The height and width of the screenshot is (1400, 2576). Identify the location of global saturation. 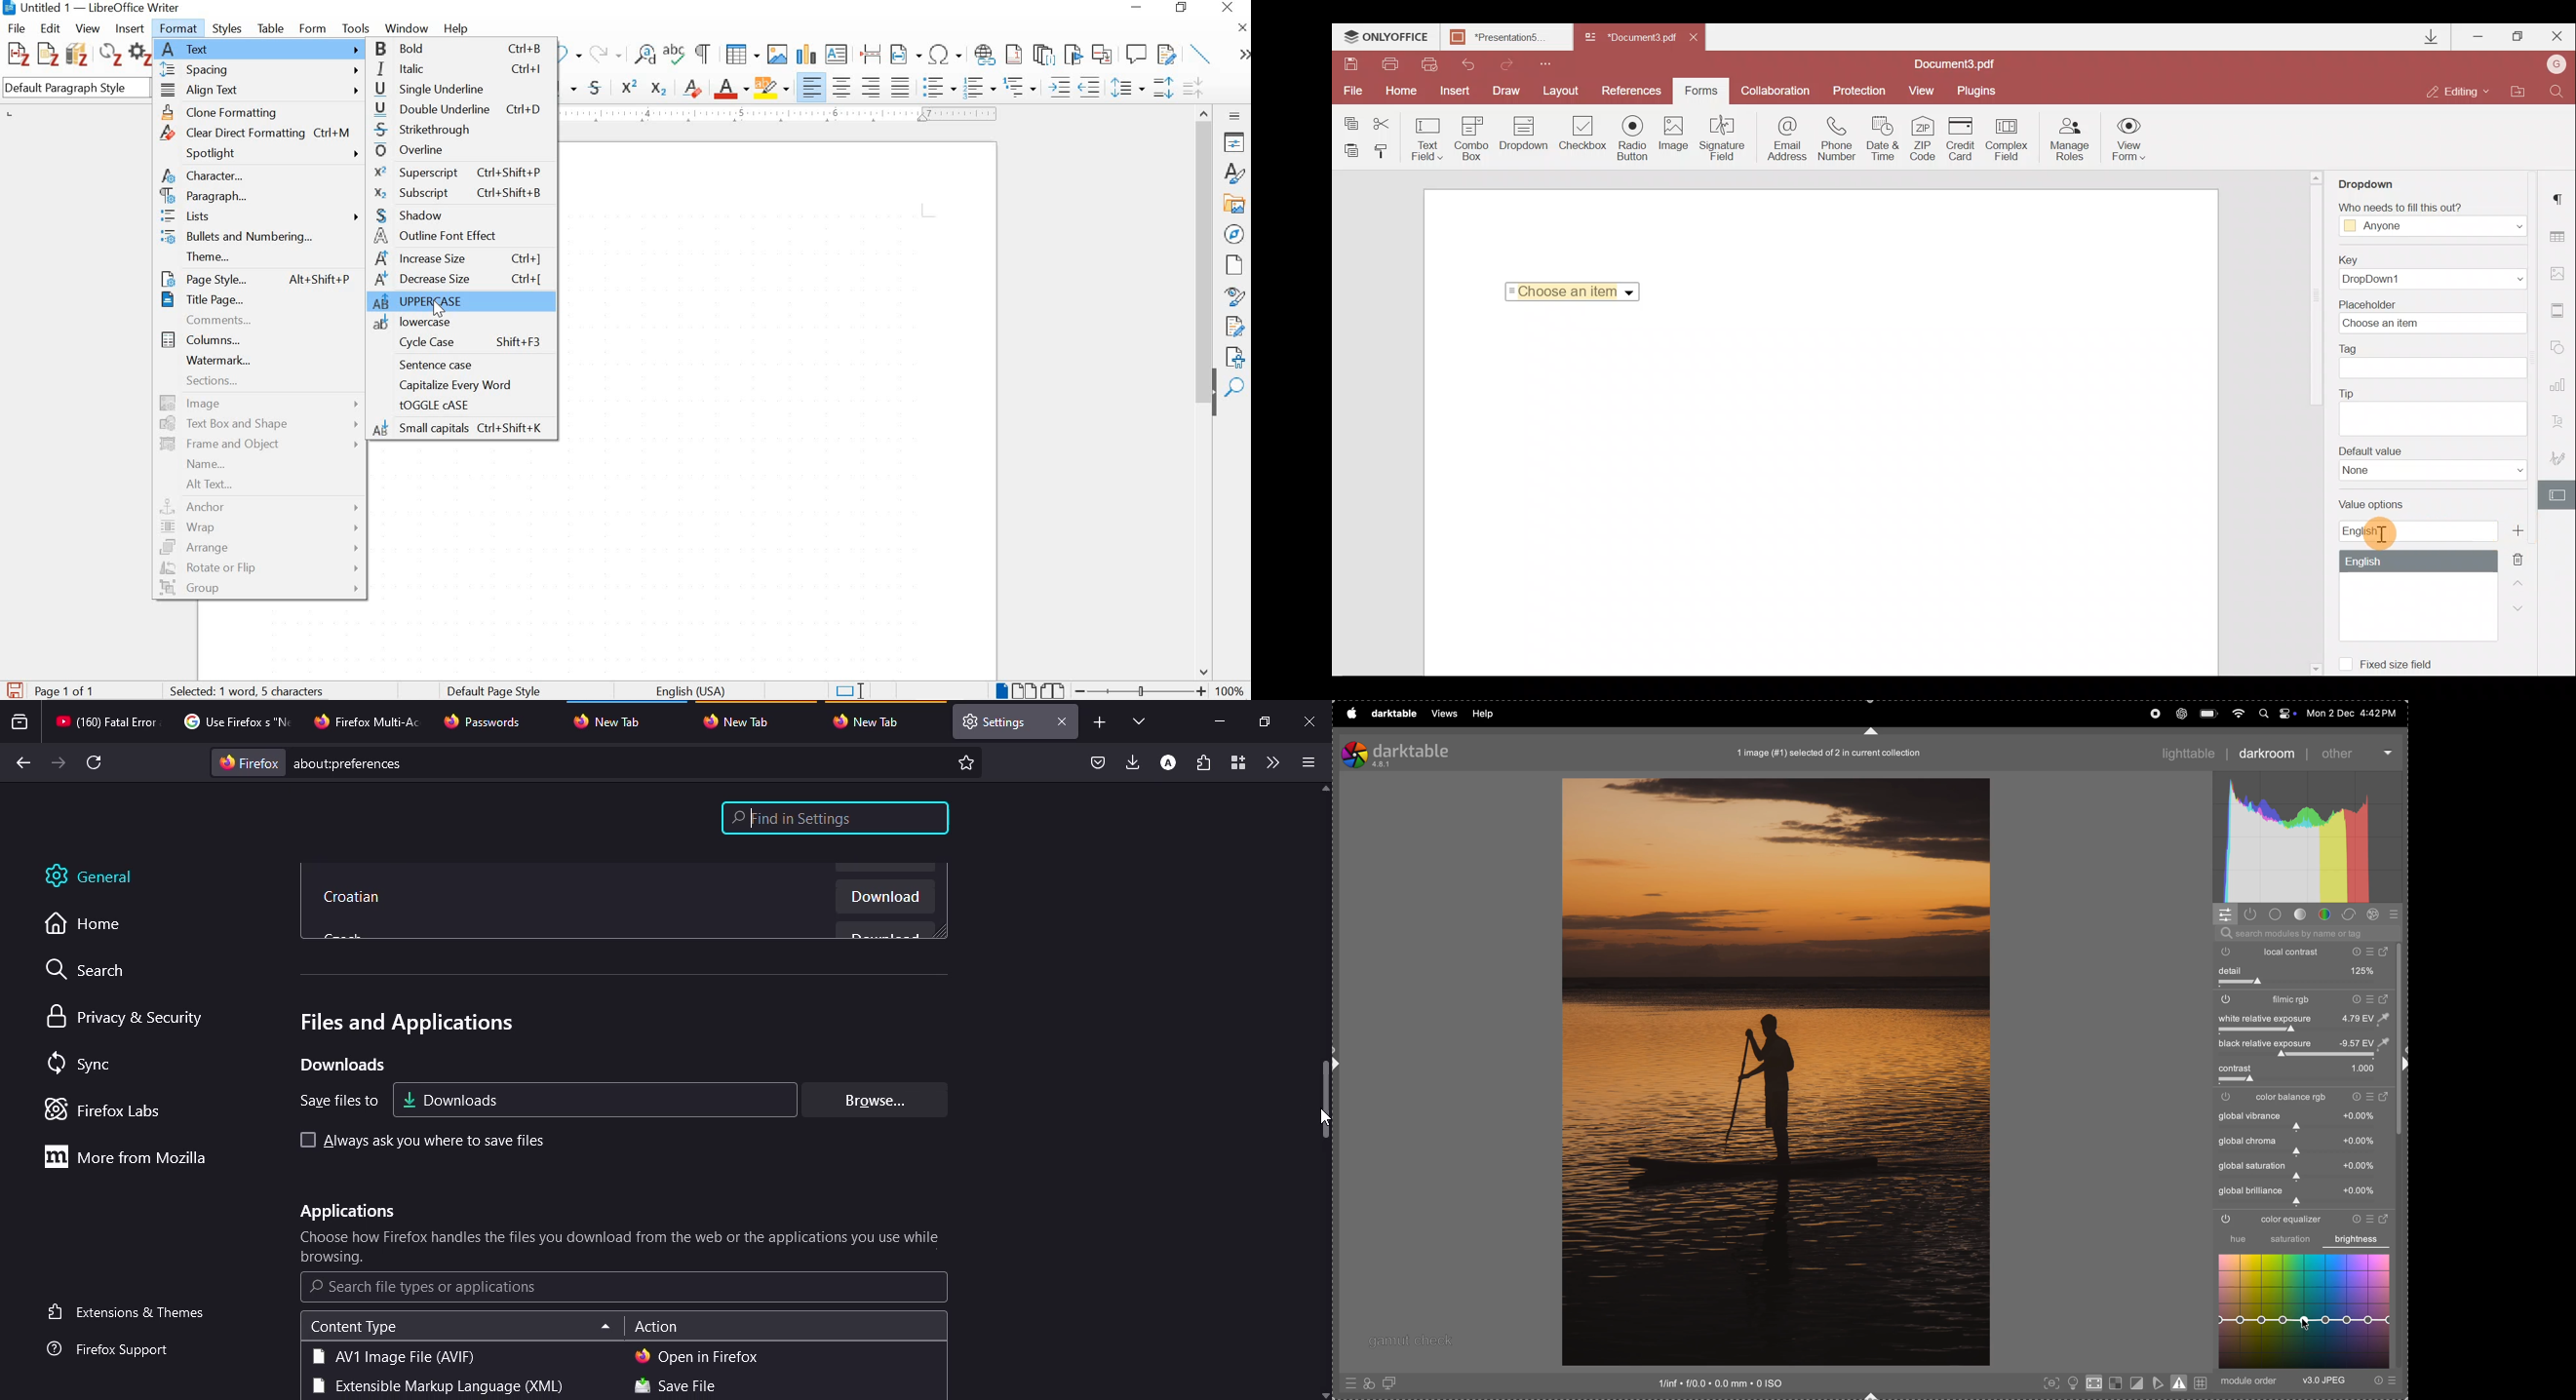
(2301, 1170).